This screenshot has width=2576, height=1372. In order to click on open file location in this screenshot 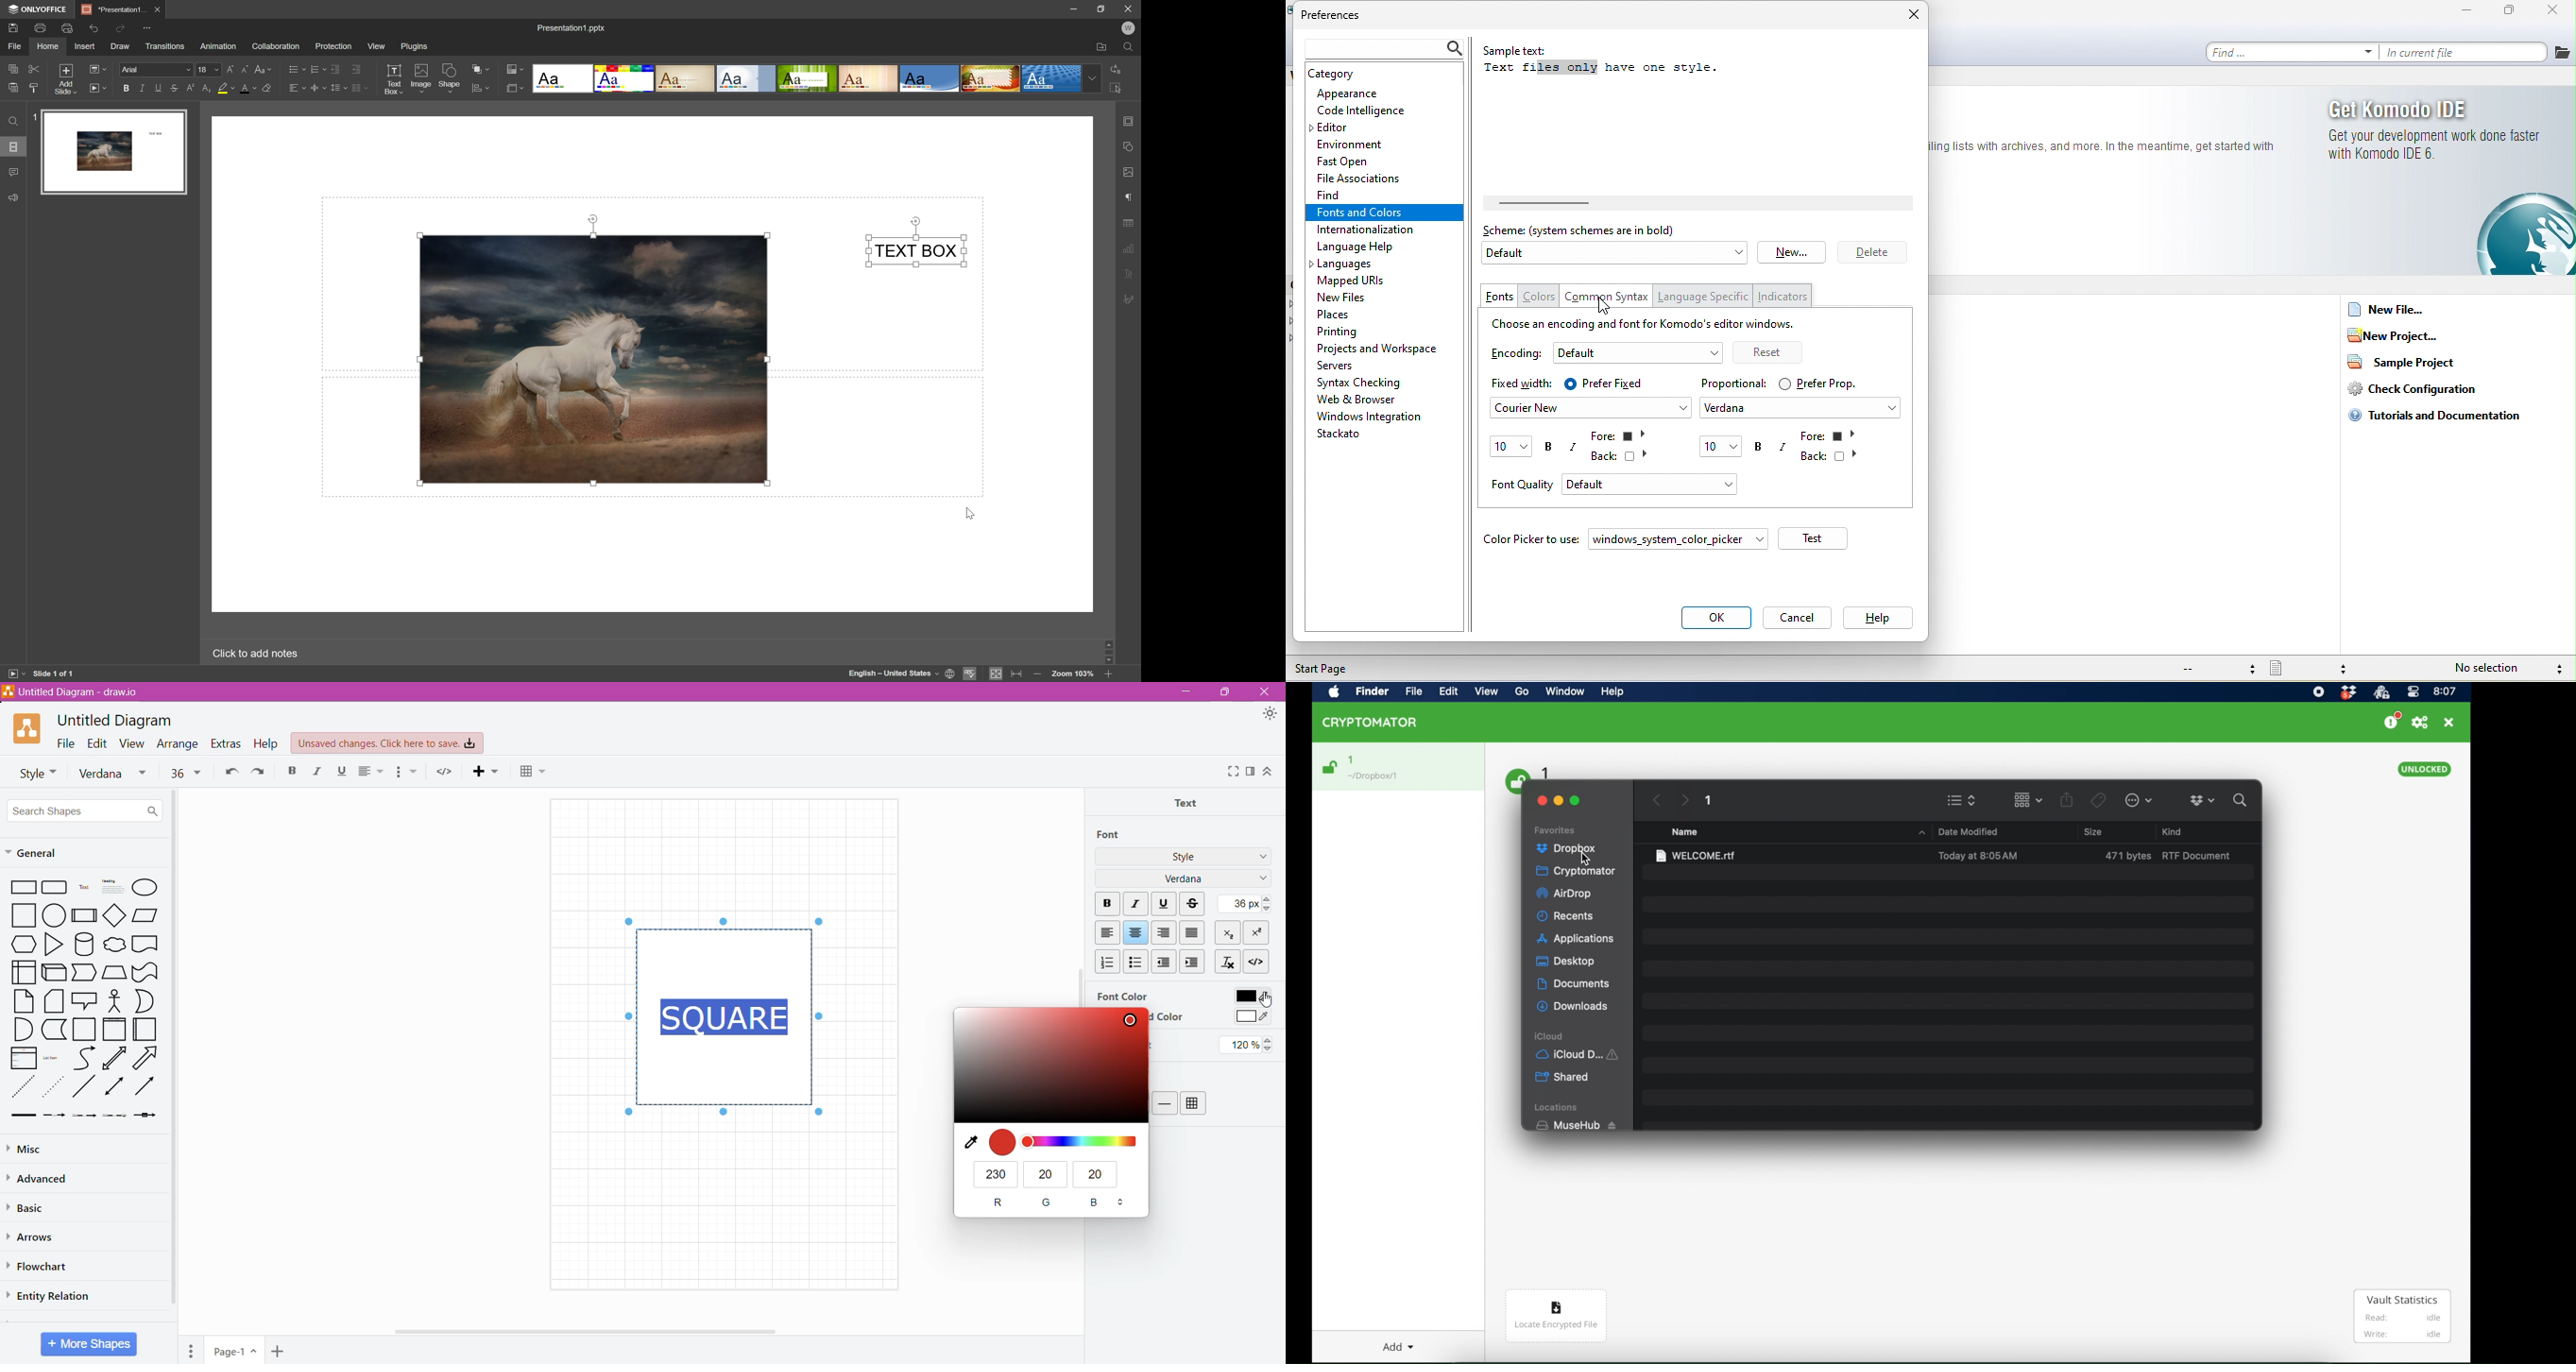, I will do `click(1102, 48)`.